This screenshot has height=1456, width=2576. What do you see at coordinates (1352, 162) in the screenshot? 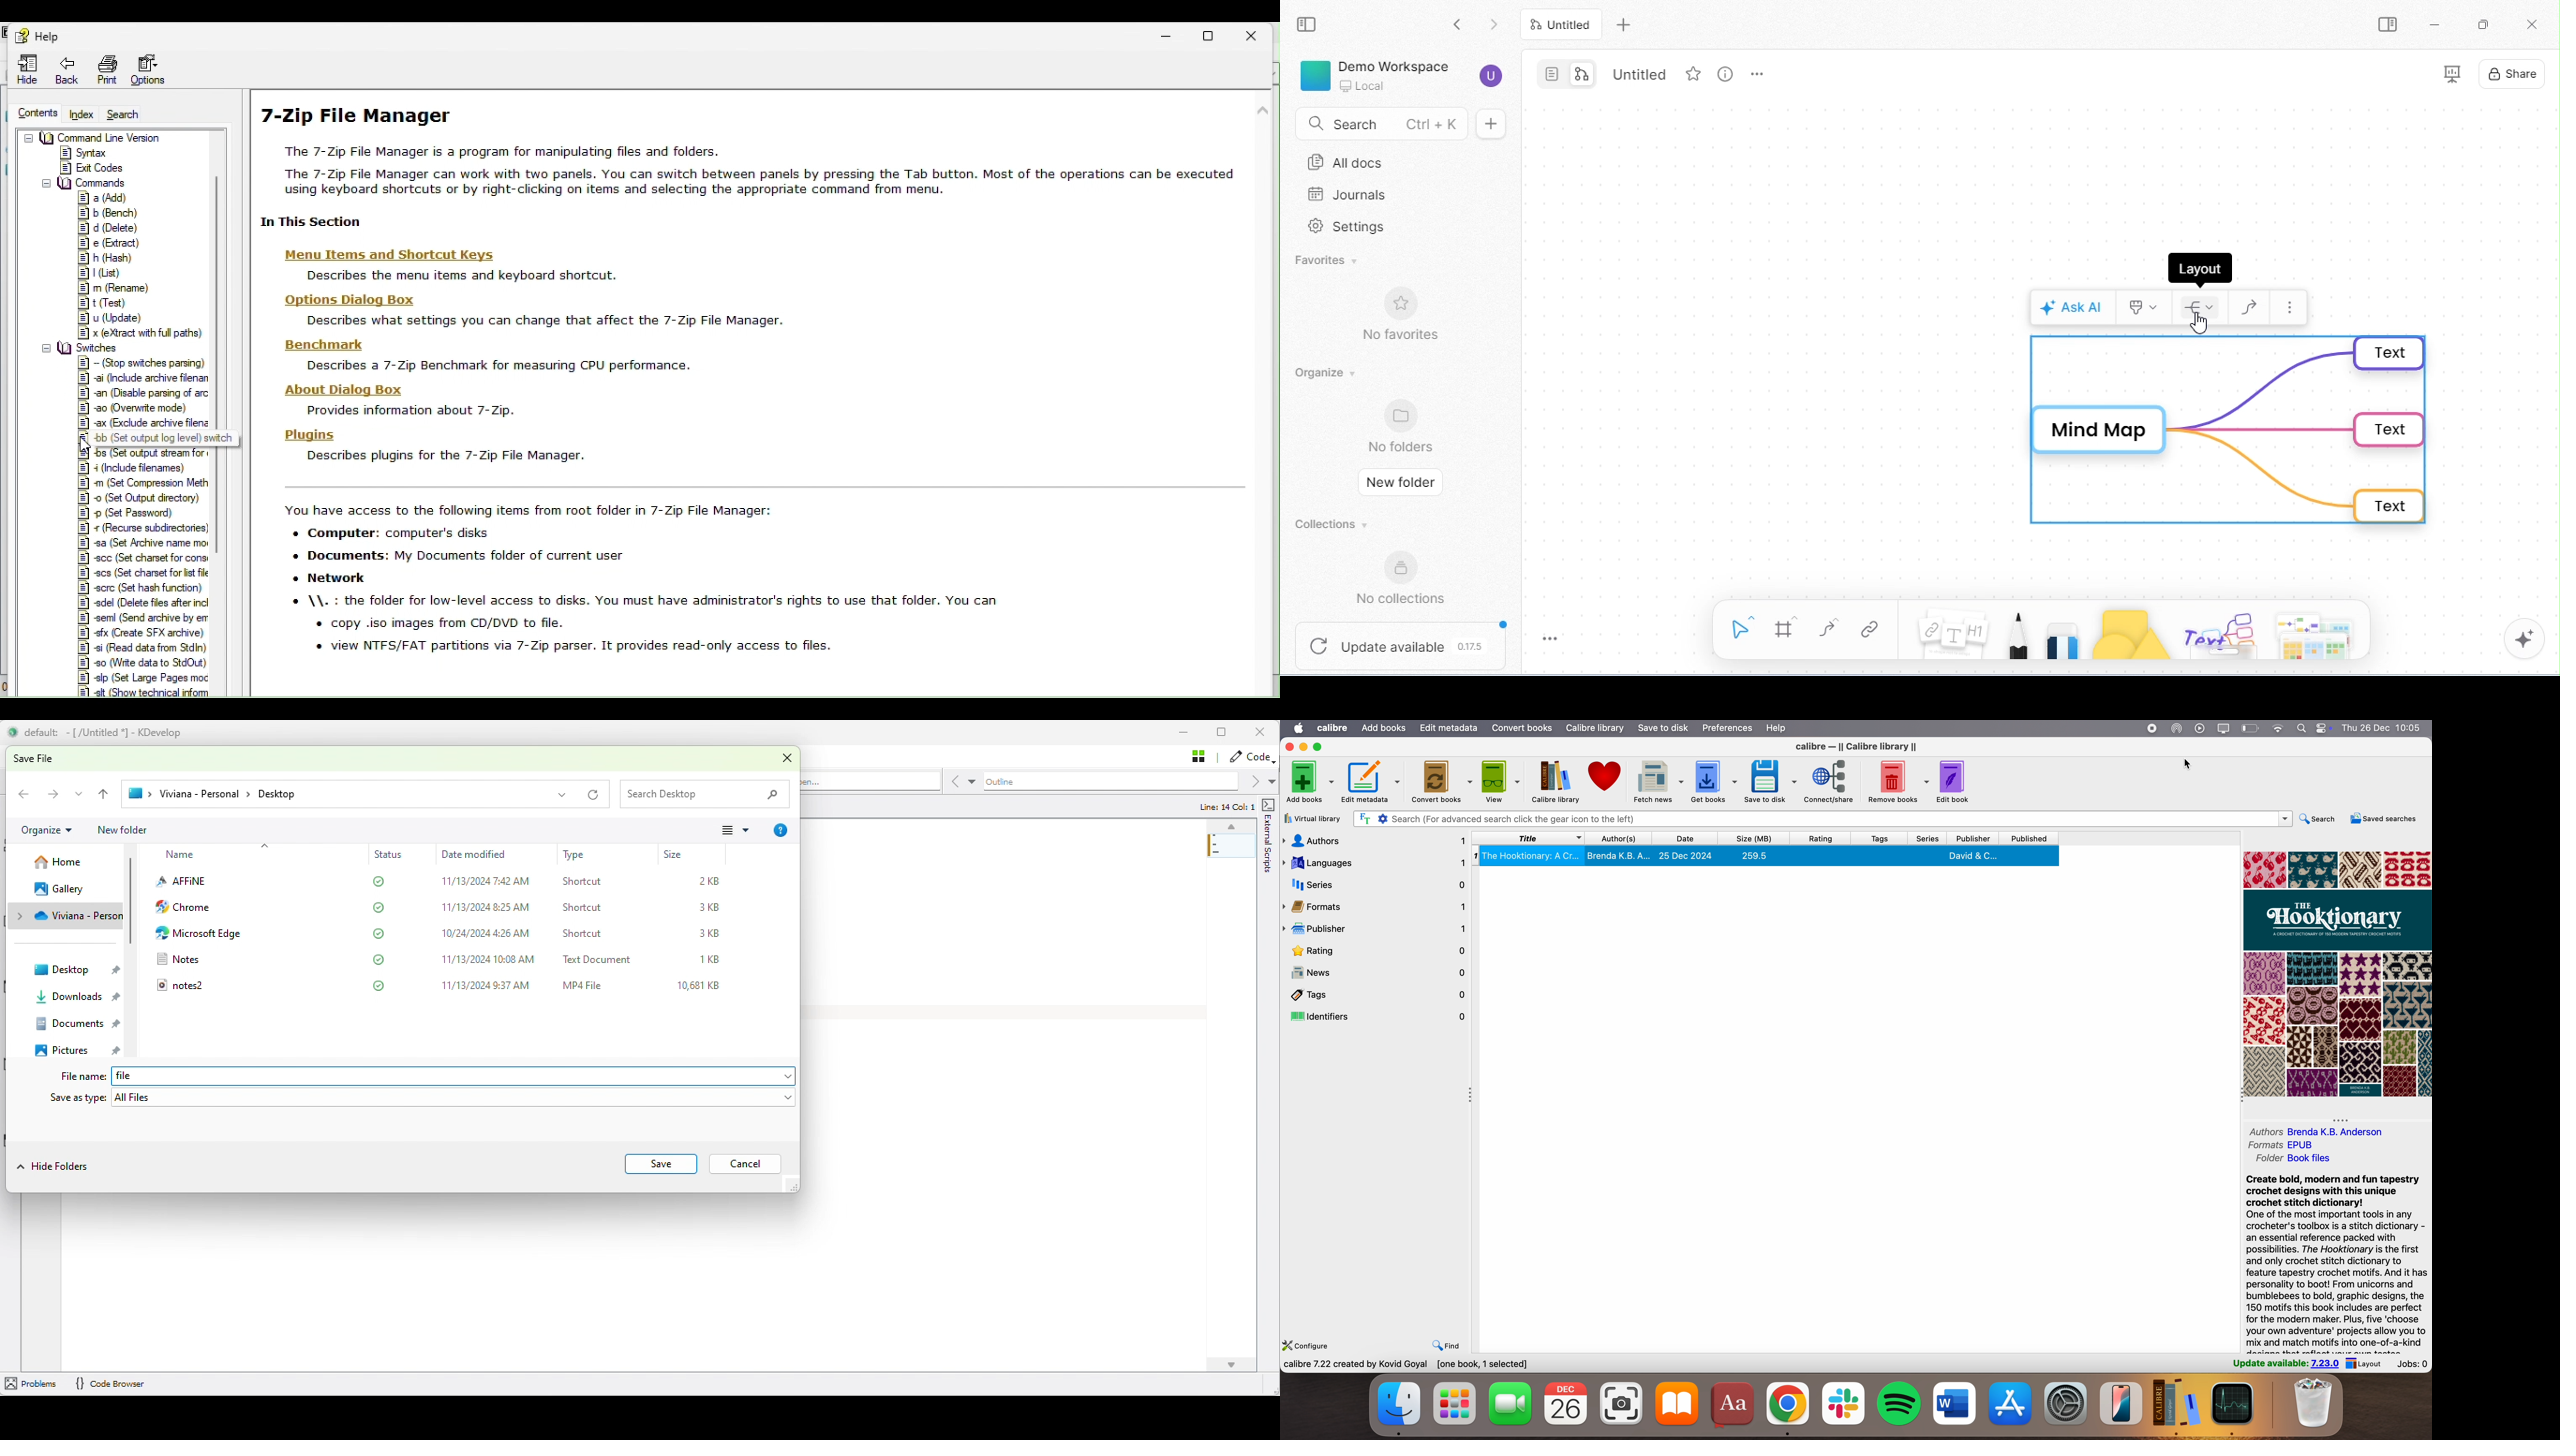
I see `all docs` at bounding box center [1352, 162].